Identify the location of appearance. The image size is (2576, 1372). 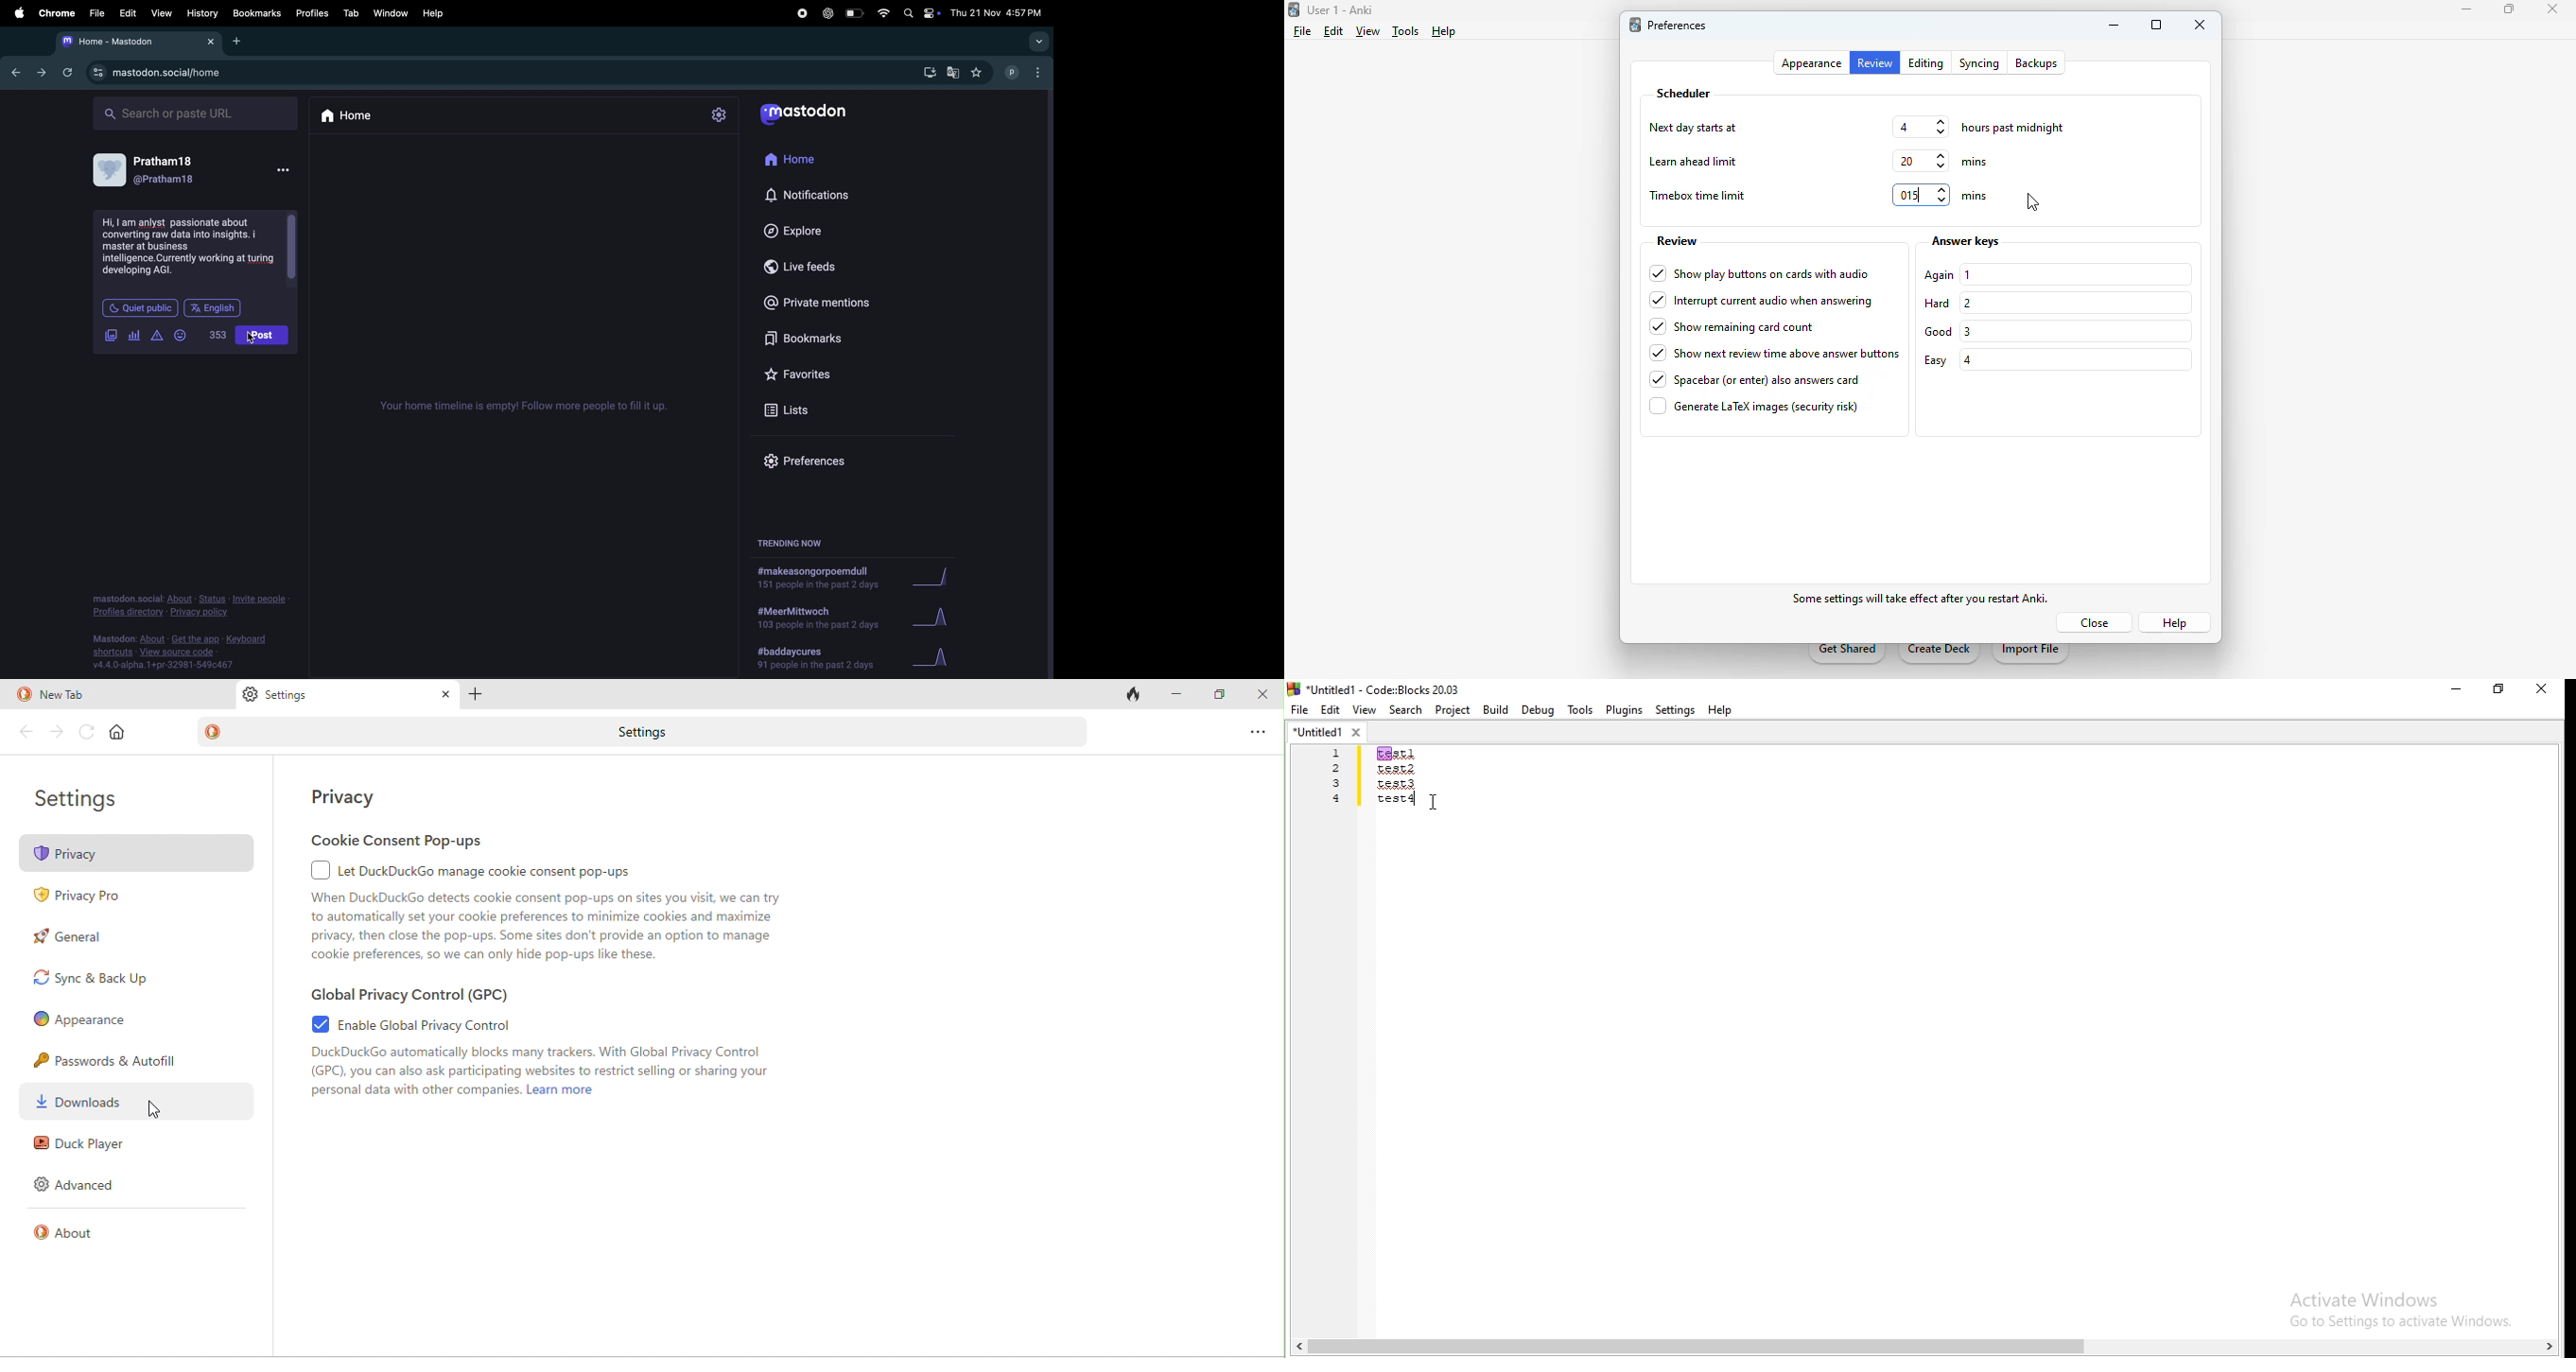
(1814, 63).